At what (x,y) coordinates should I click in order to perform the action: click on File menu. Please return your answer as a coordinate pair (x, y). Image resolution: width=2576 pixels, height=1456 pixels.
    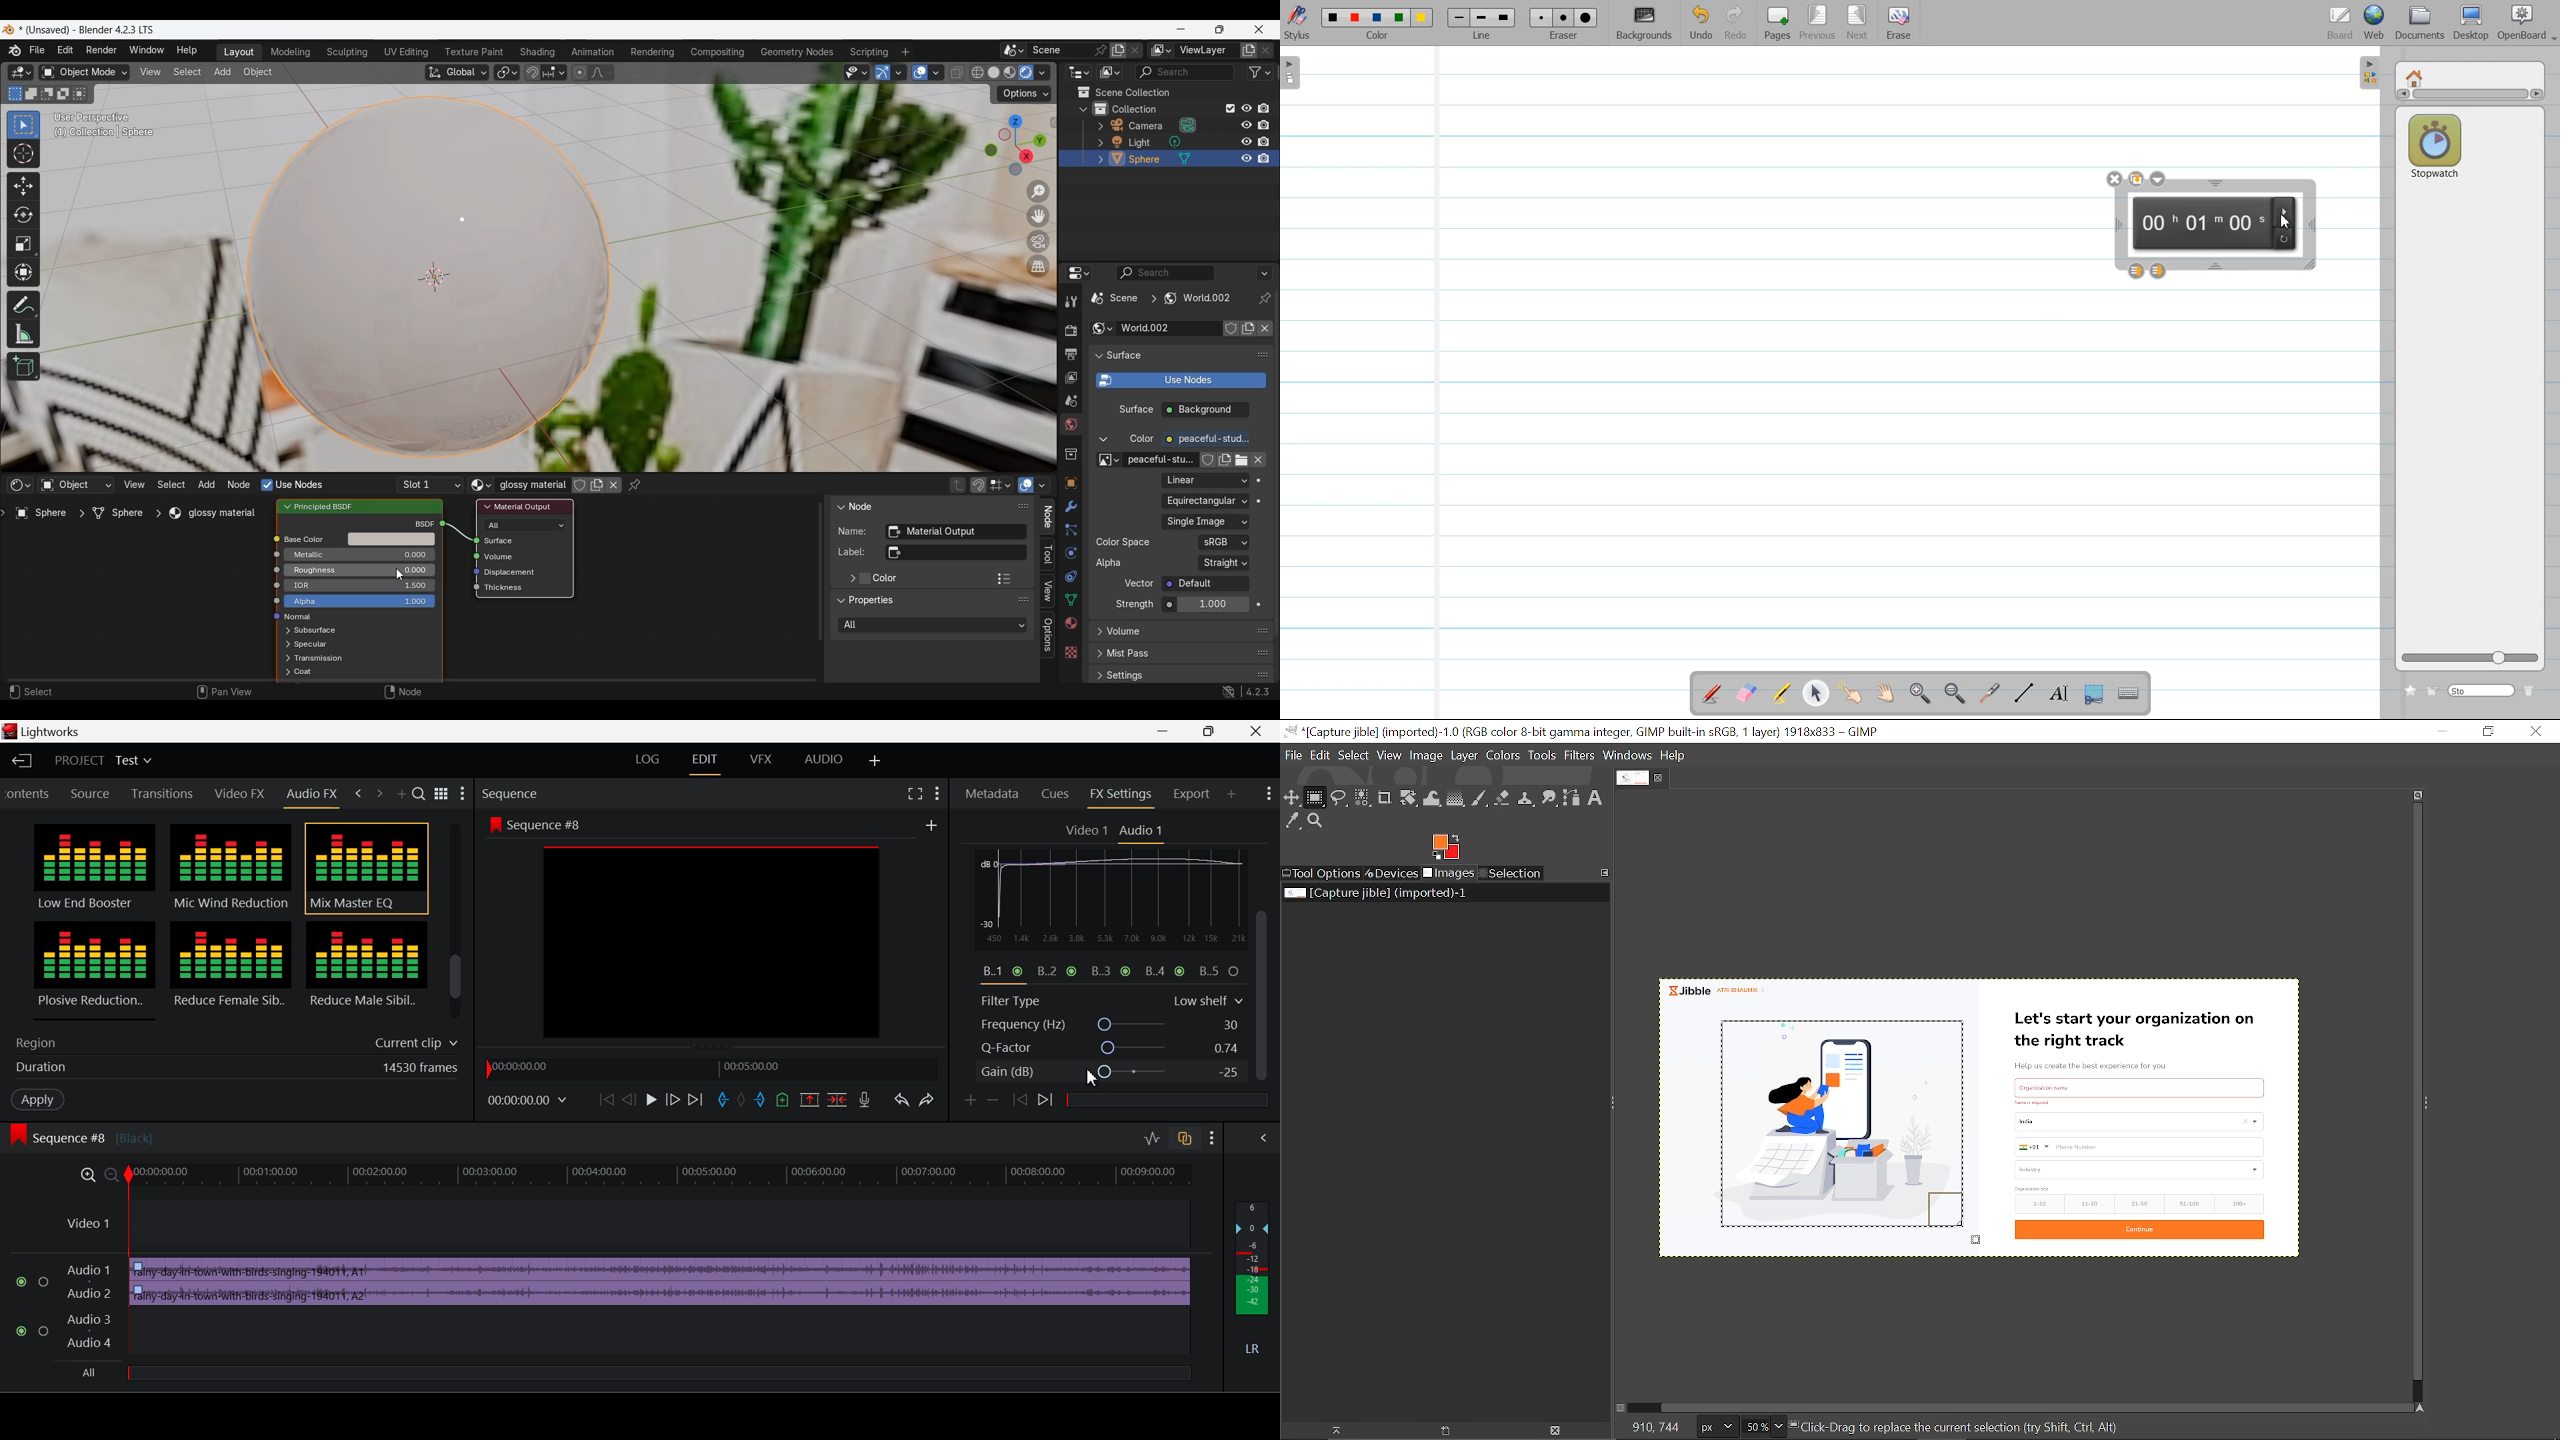
    Looking at the image, I should click on (37, 51).